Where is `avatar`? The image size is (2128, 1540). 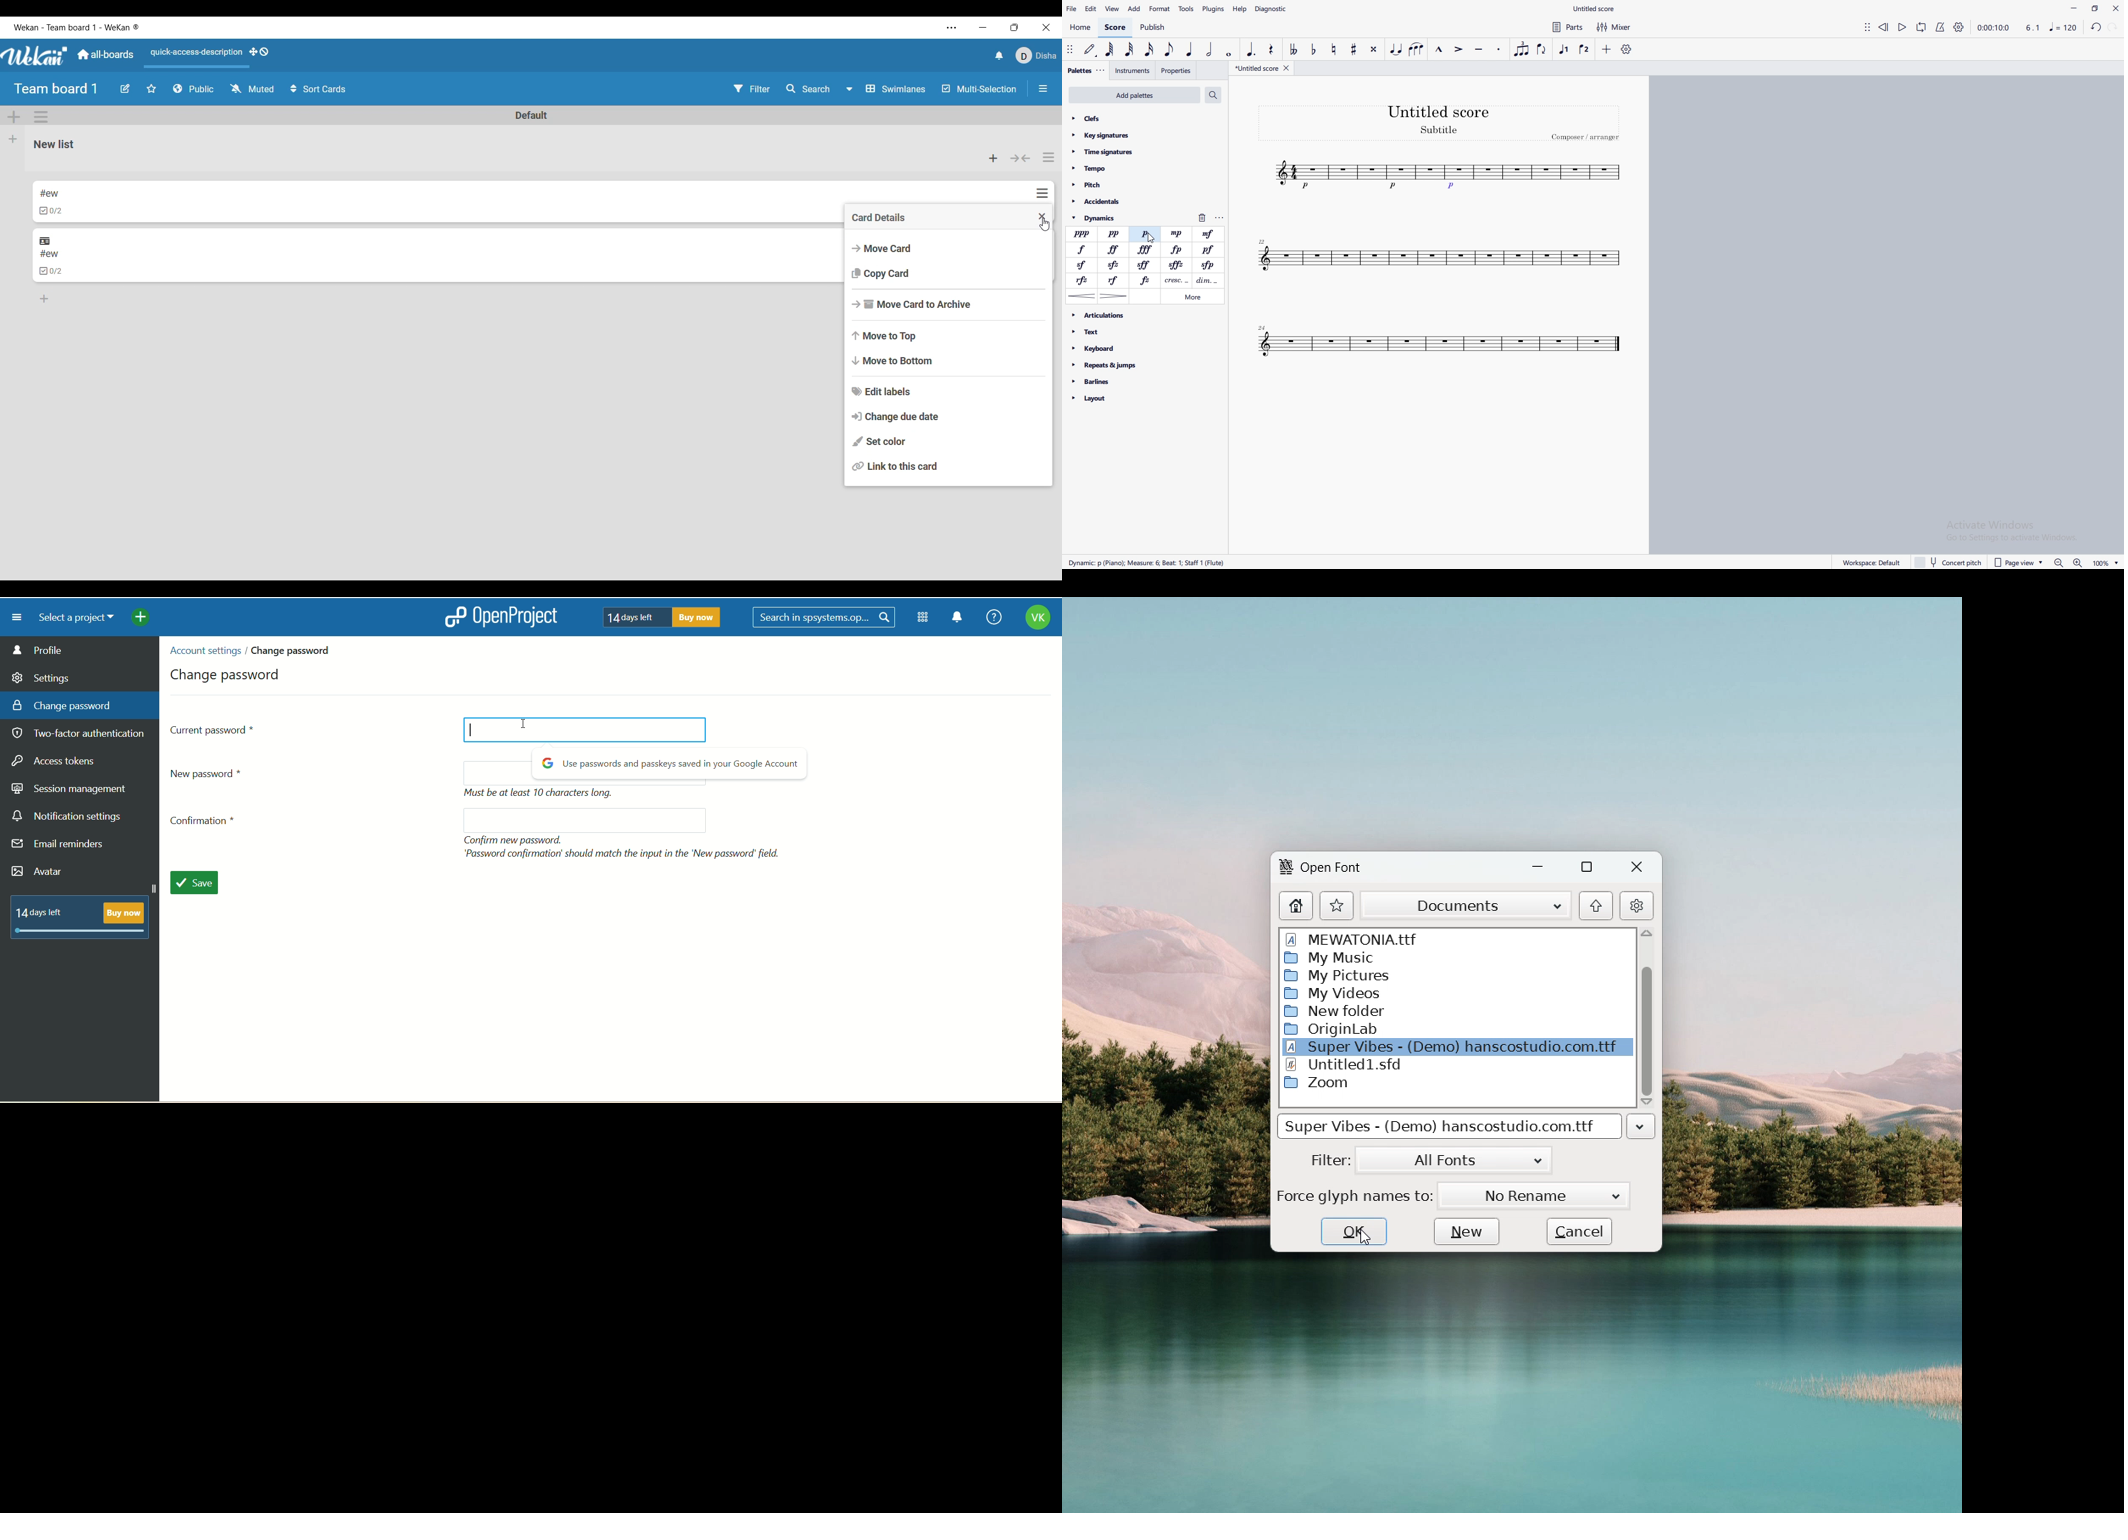
avatar is located at coordinates (39, 873).